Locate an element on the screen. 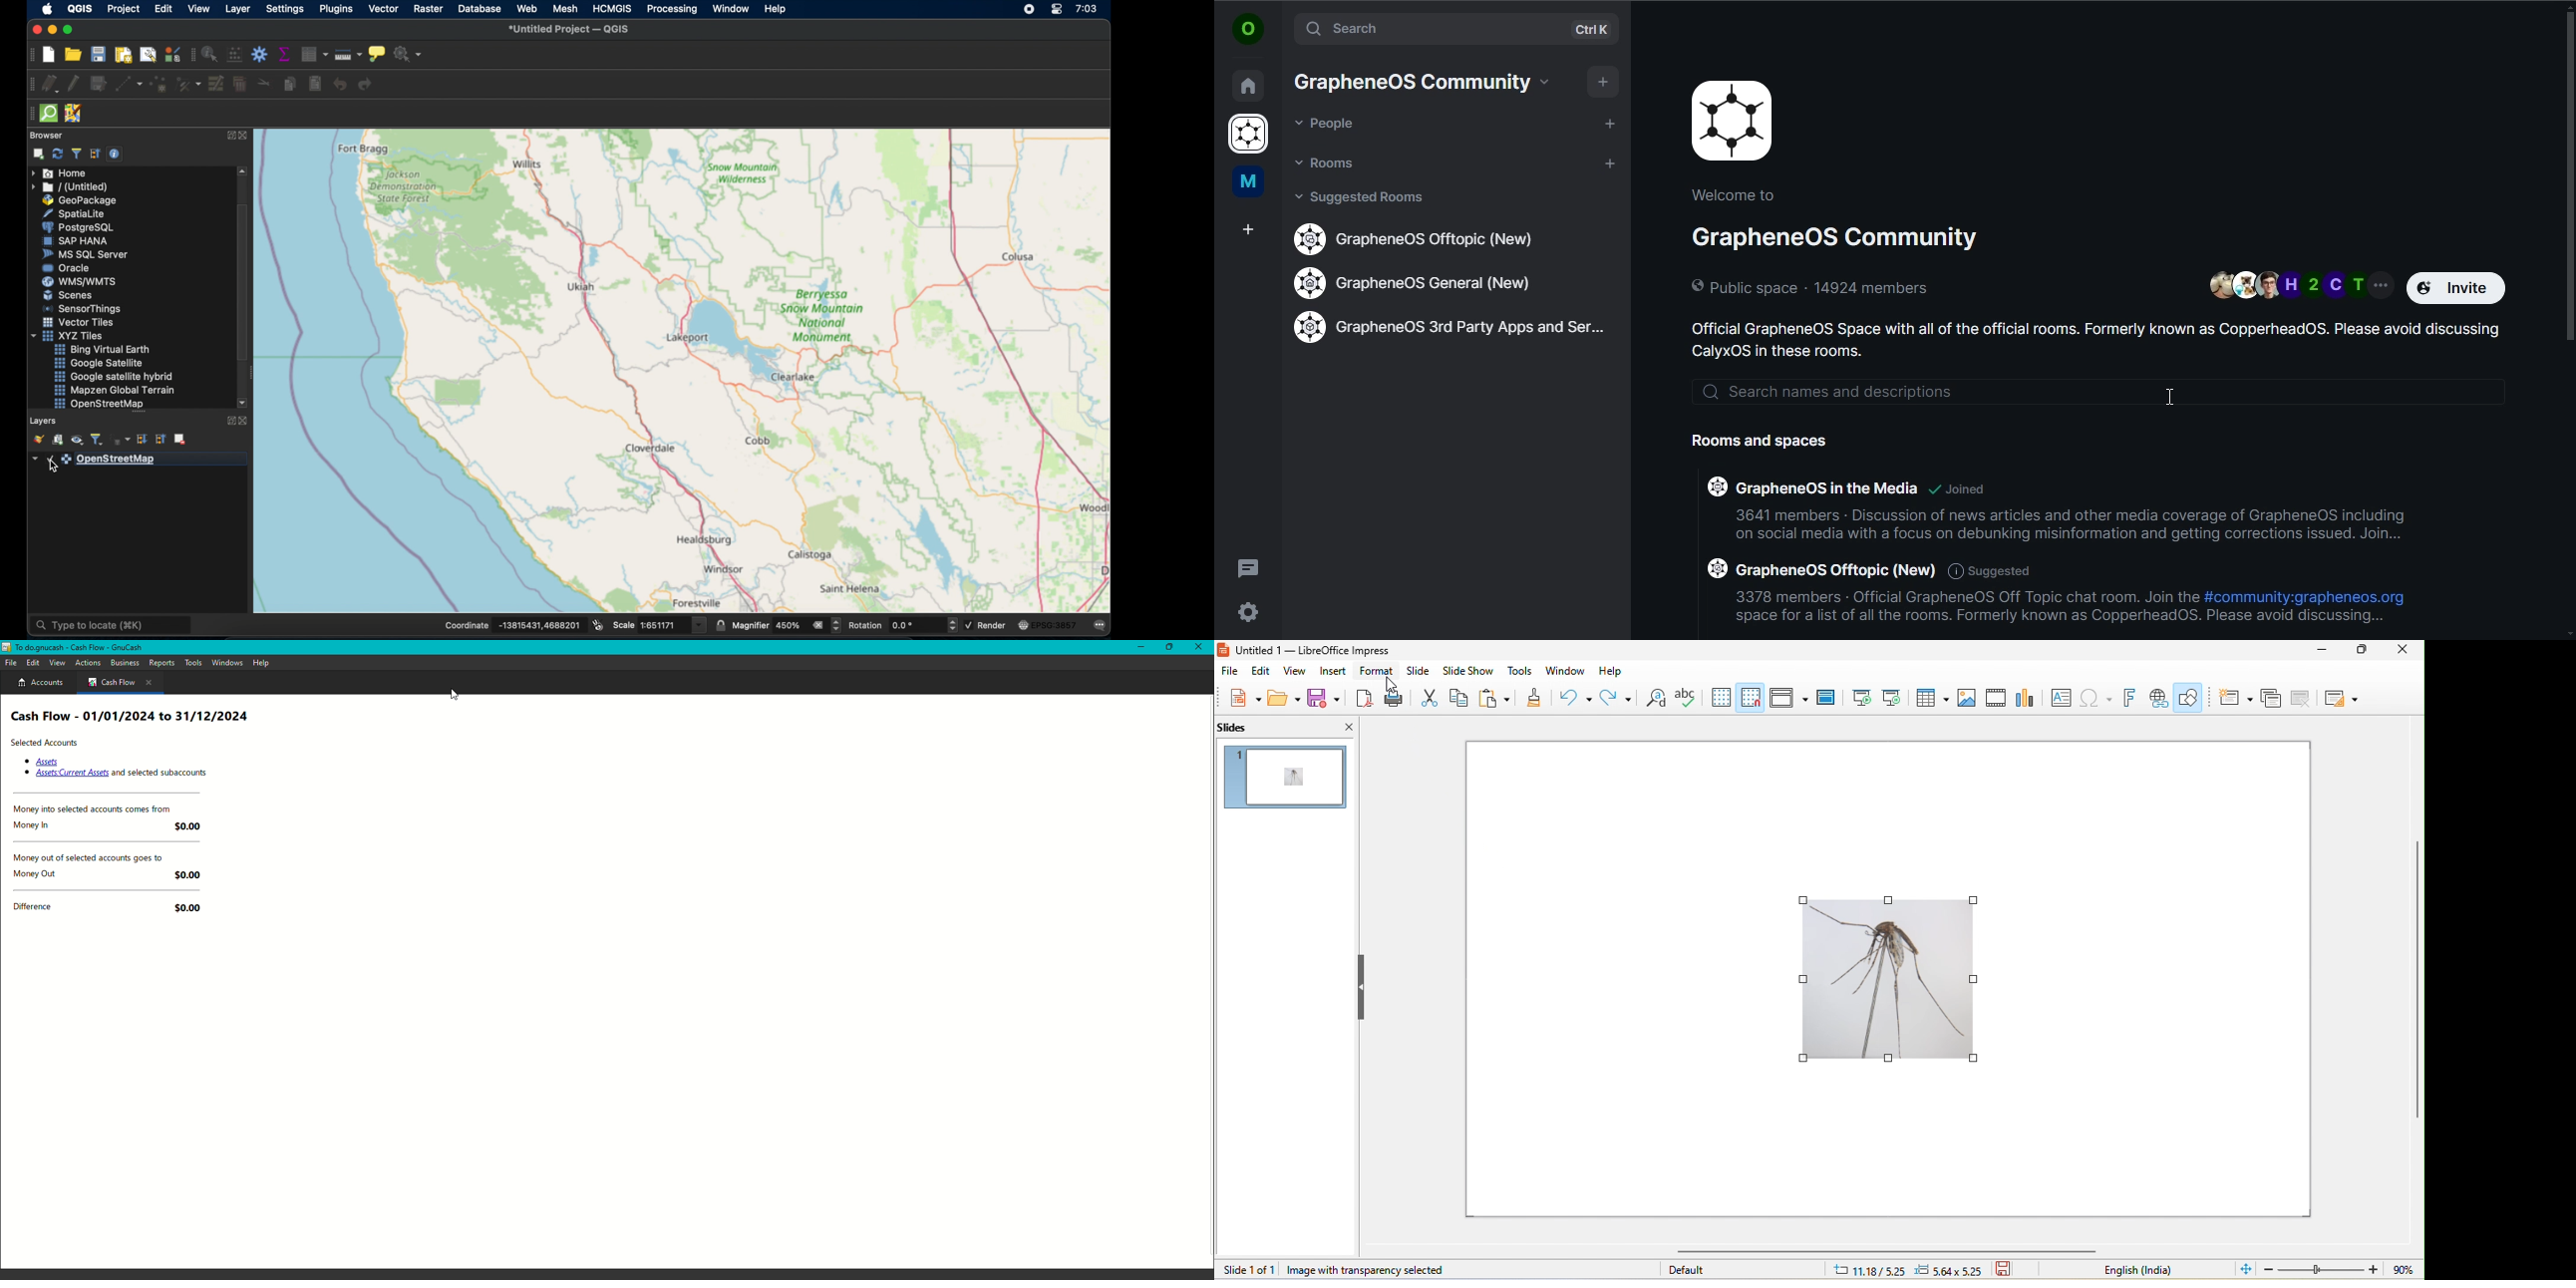 The height and width of the screenshot is (1288, 2576). minimize is located at coordinates (50, 28).